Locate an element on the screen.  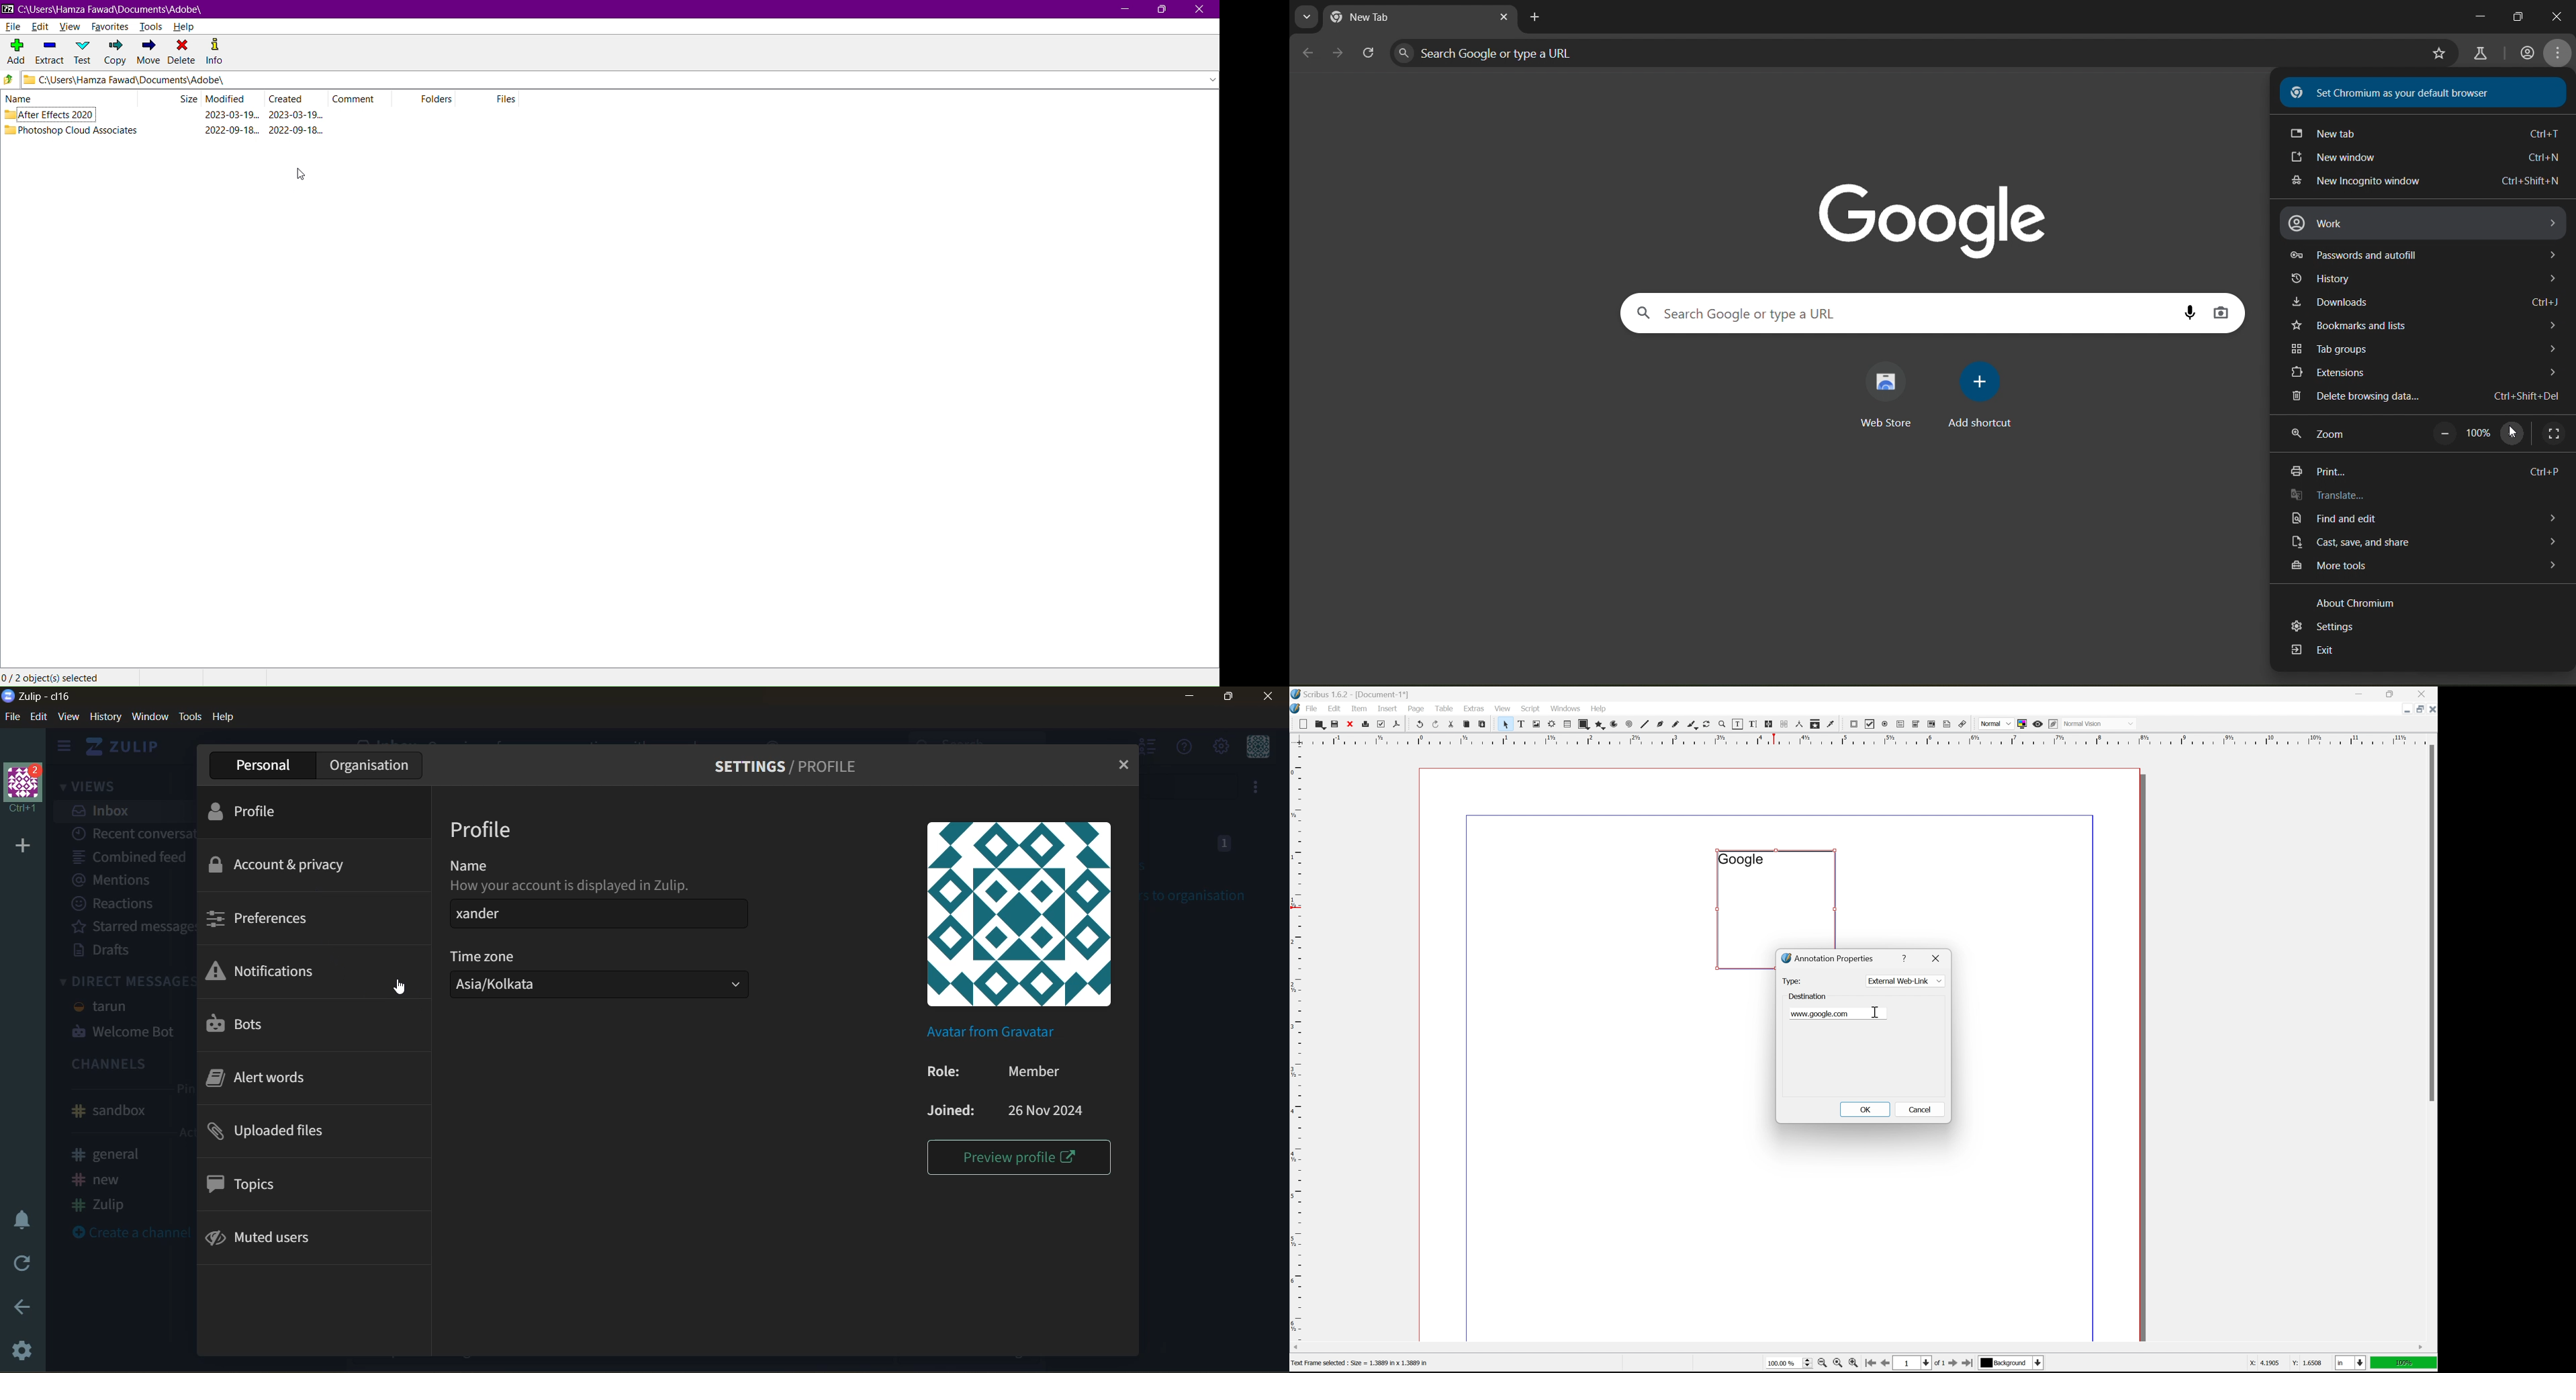
add organisation is located at coordinates (21, 846).